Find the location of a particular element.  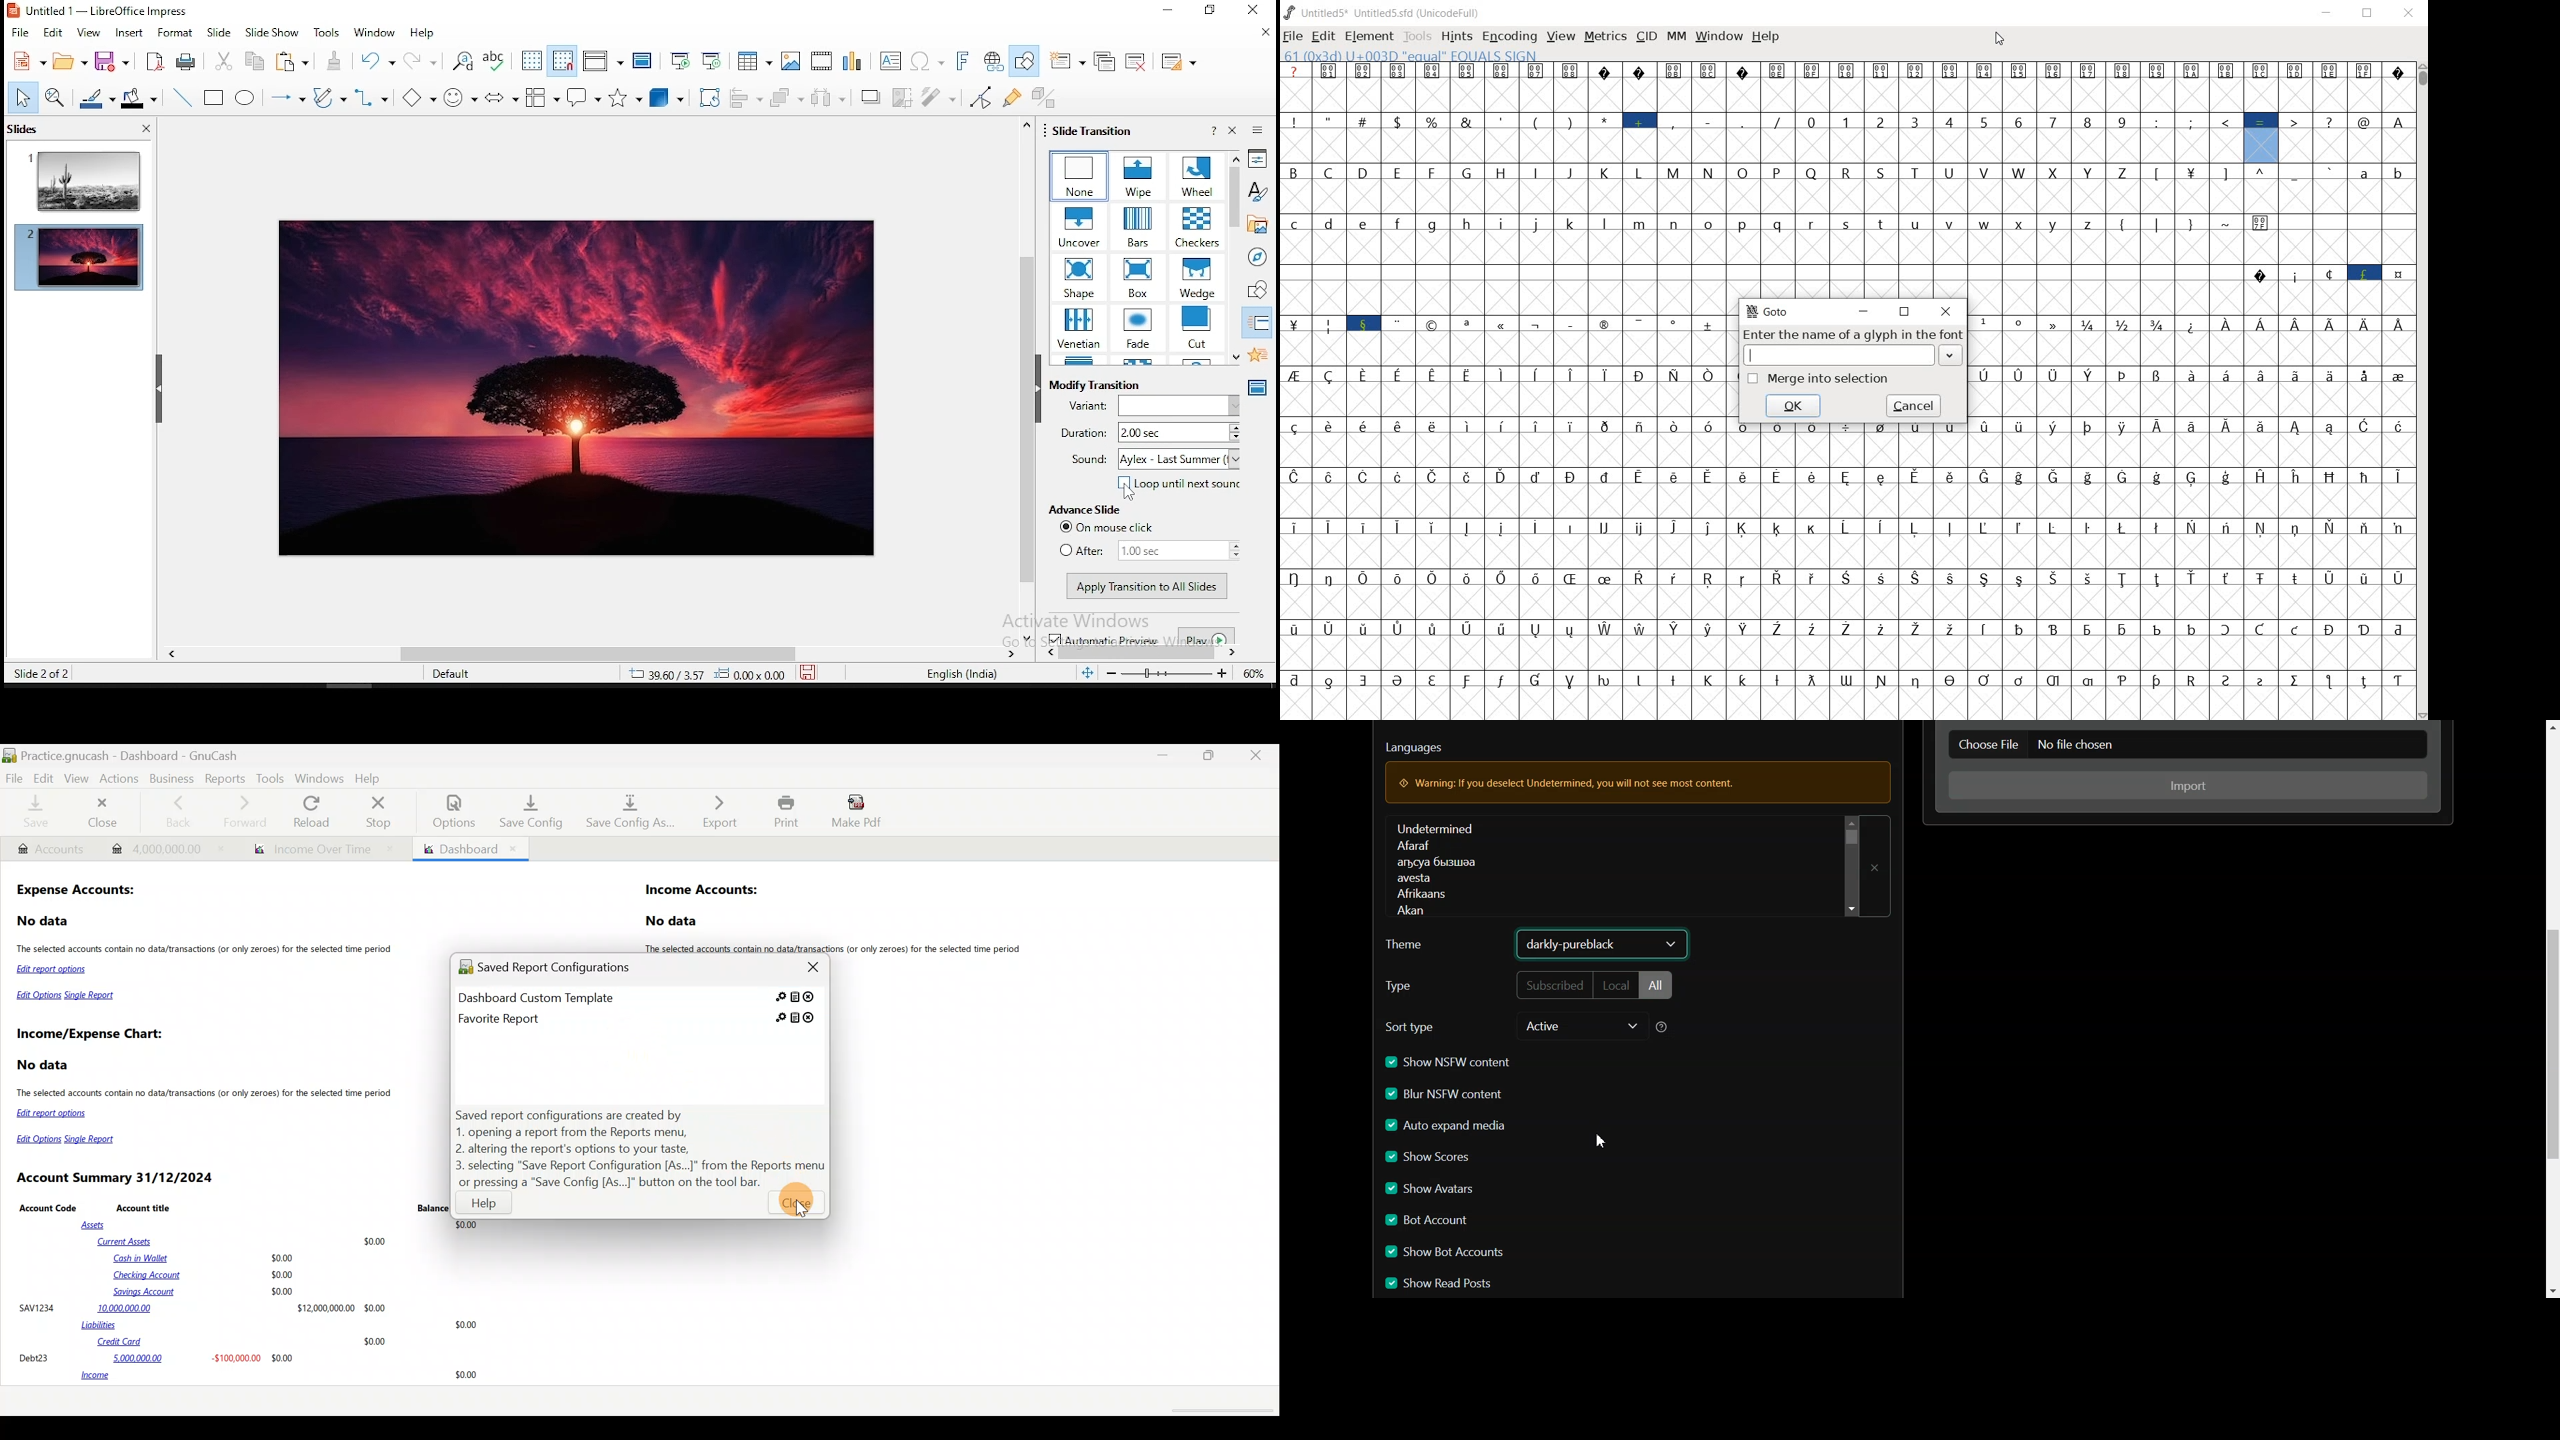

element is located at coordinates (1369, 37).